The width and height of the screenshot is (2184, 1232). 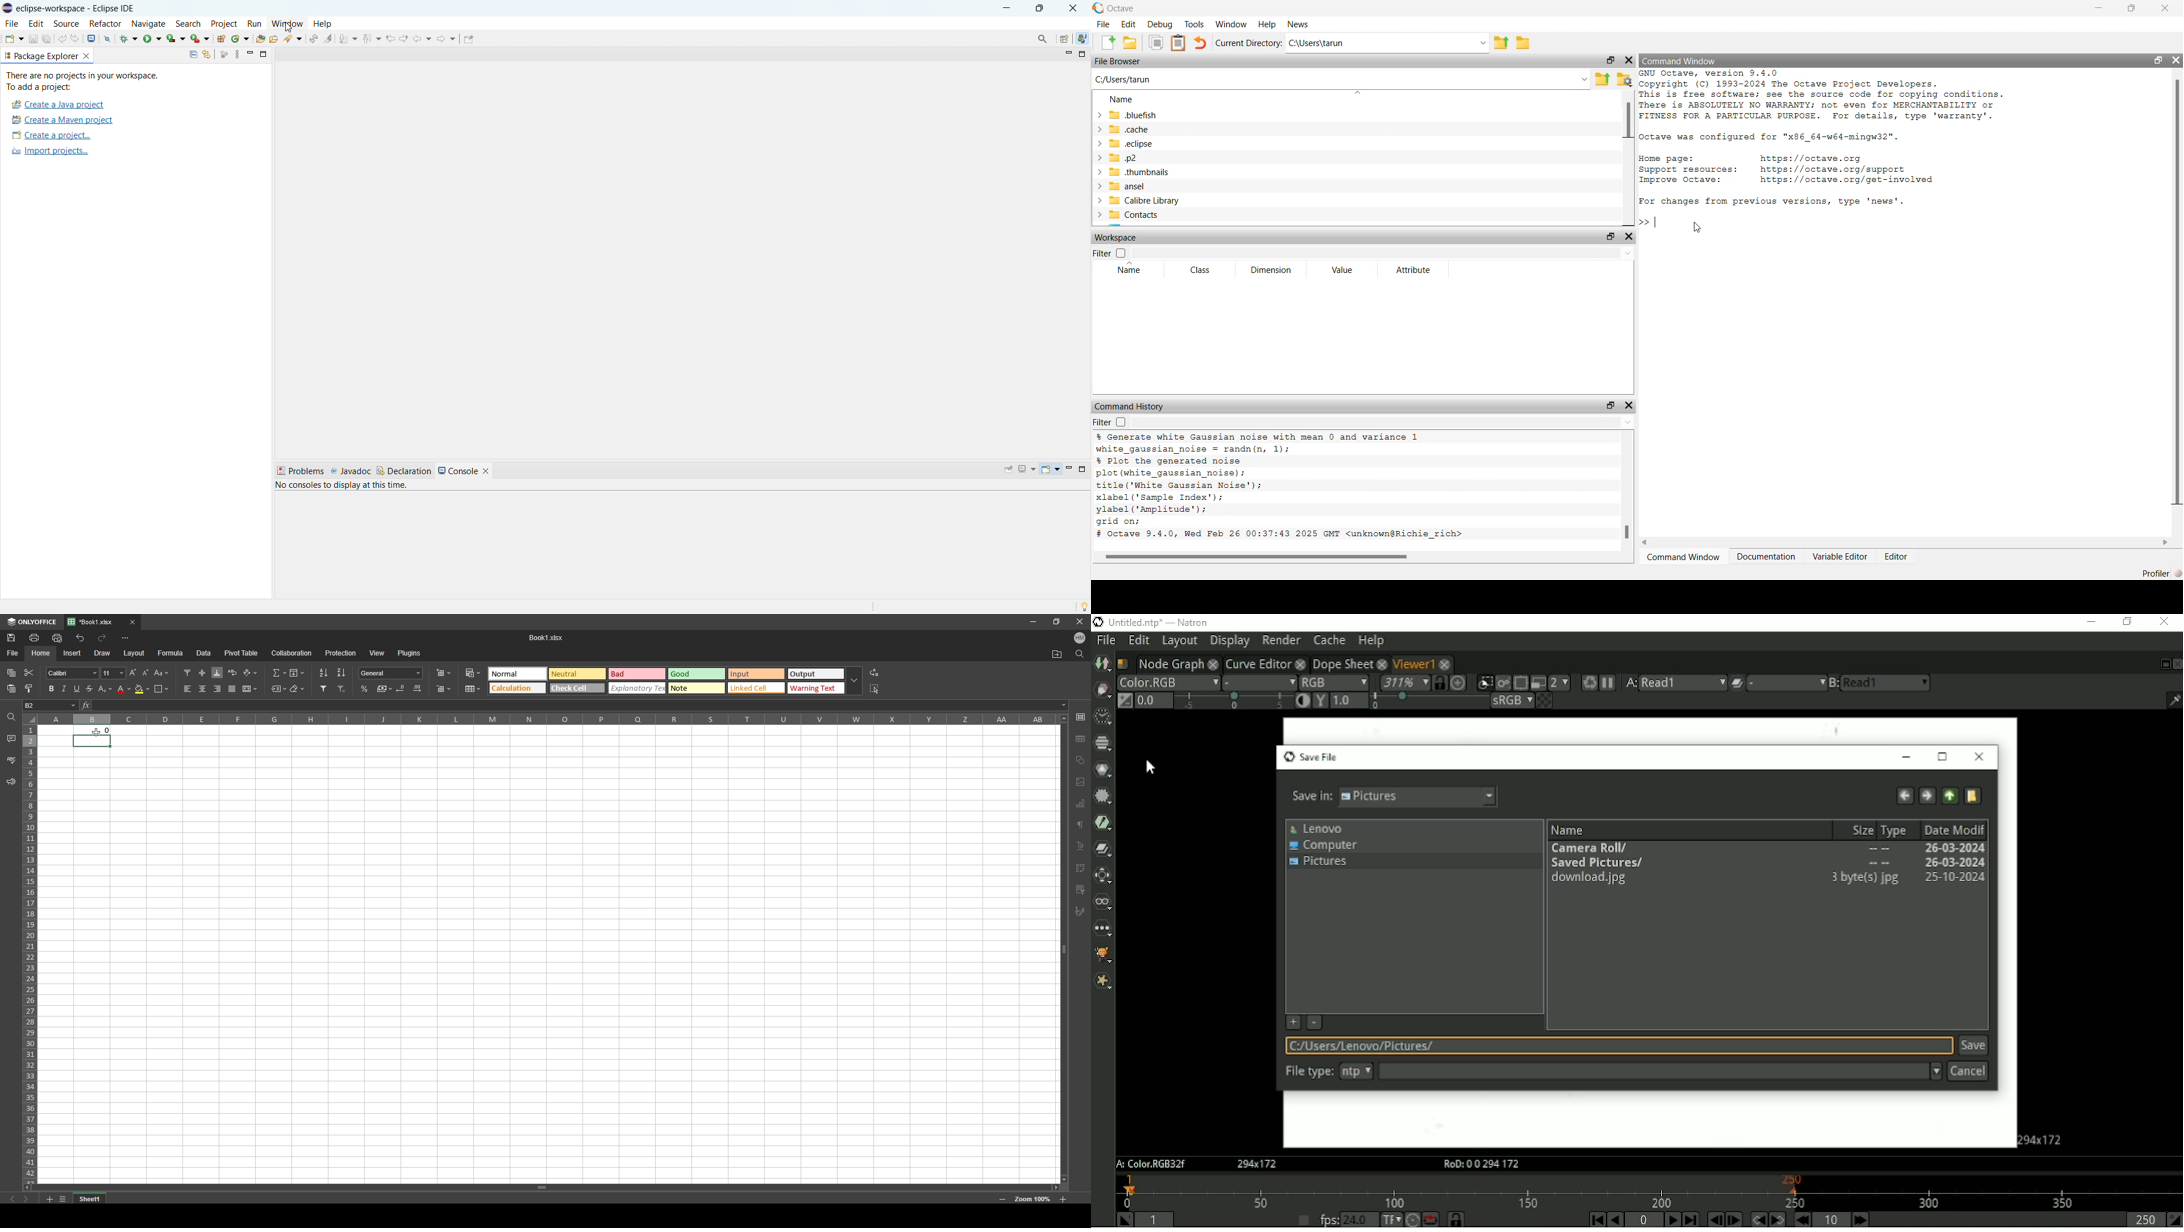 I want to click on tab 1, so click(x=94, y=622).